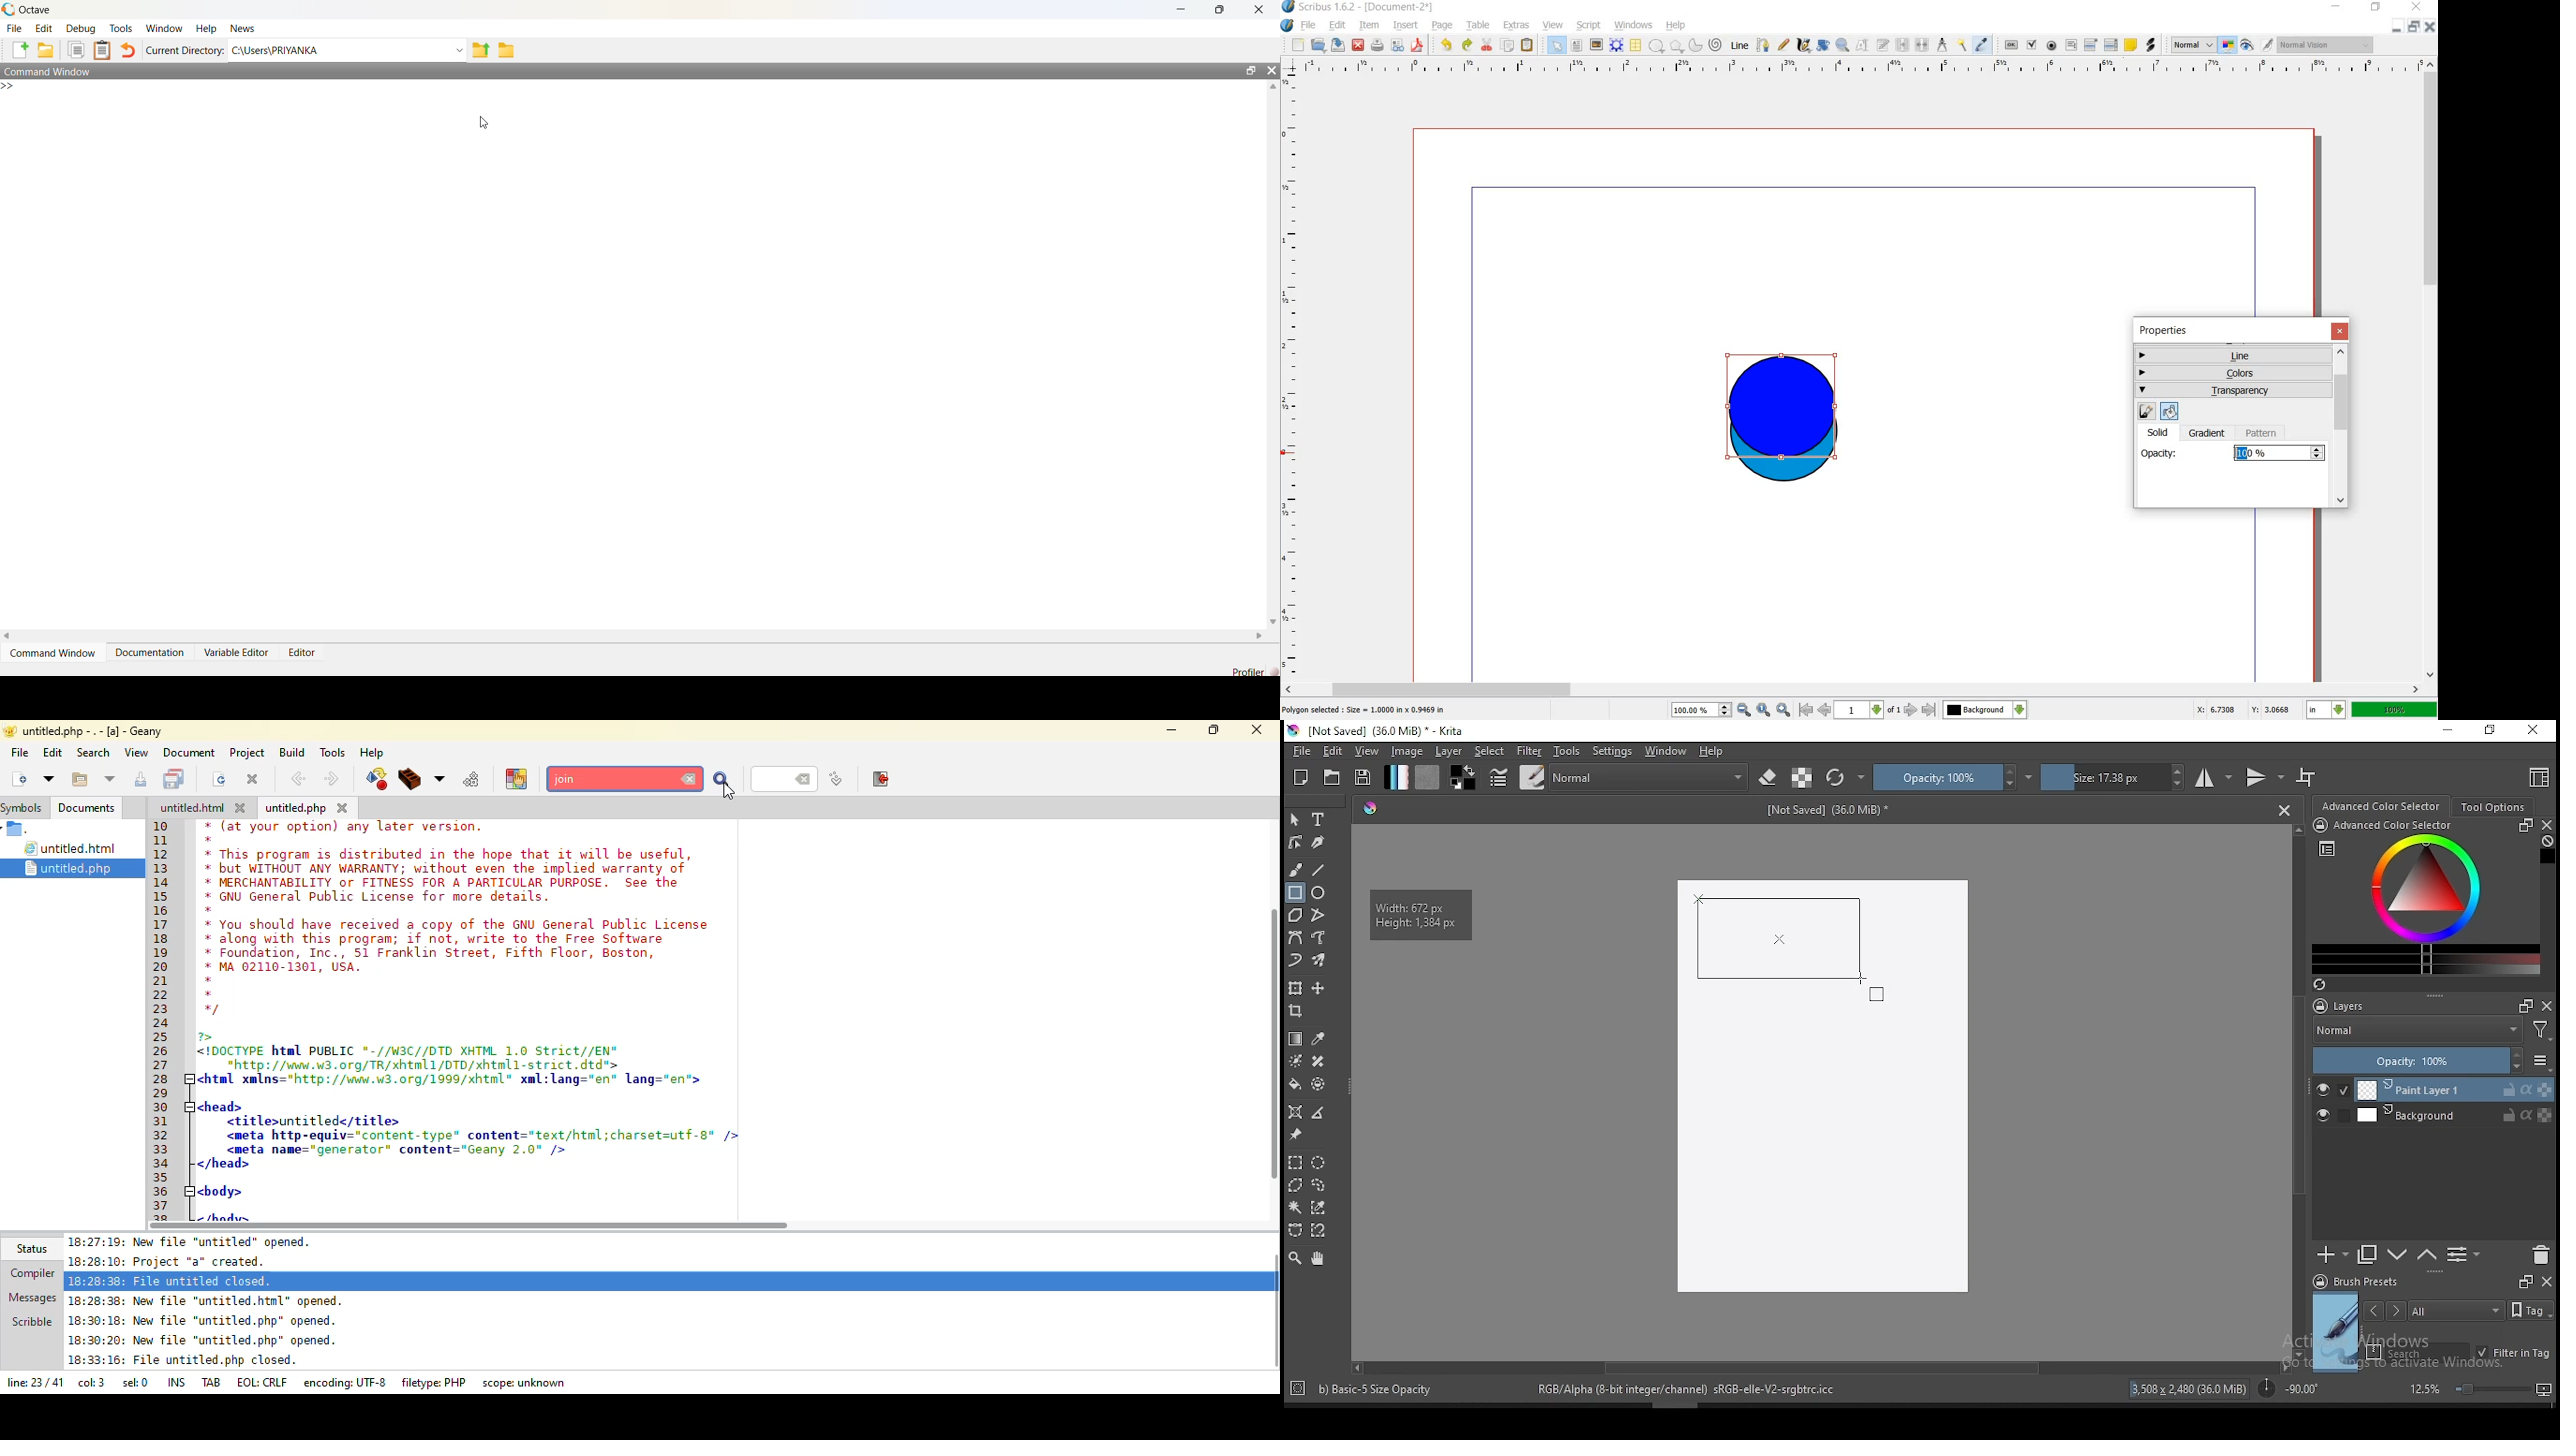 The image size is (2576, 1456). I want to click on new, so click(1298, 46).